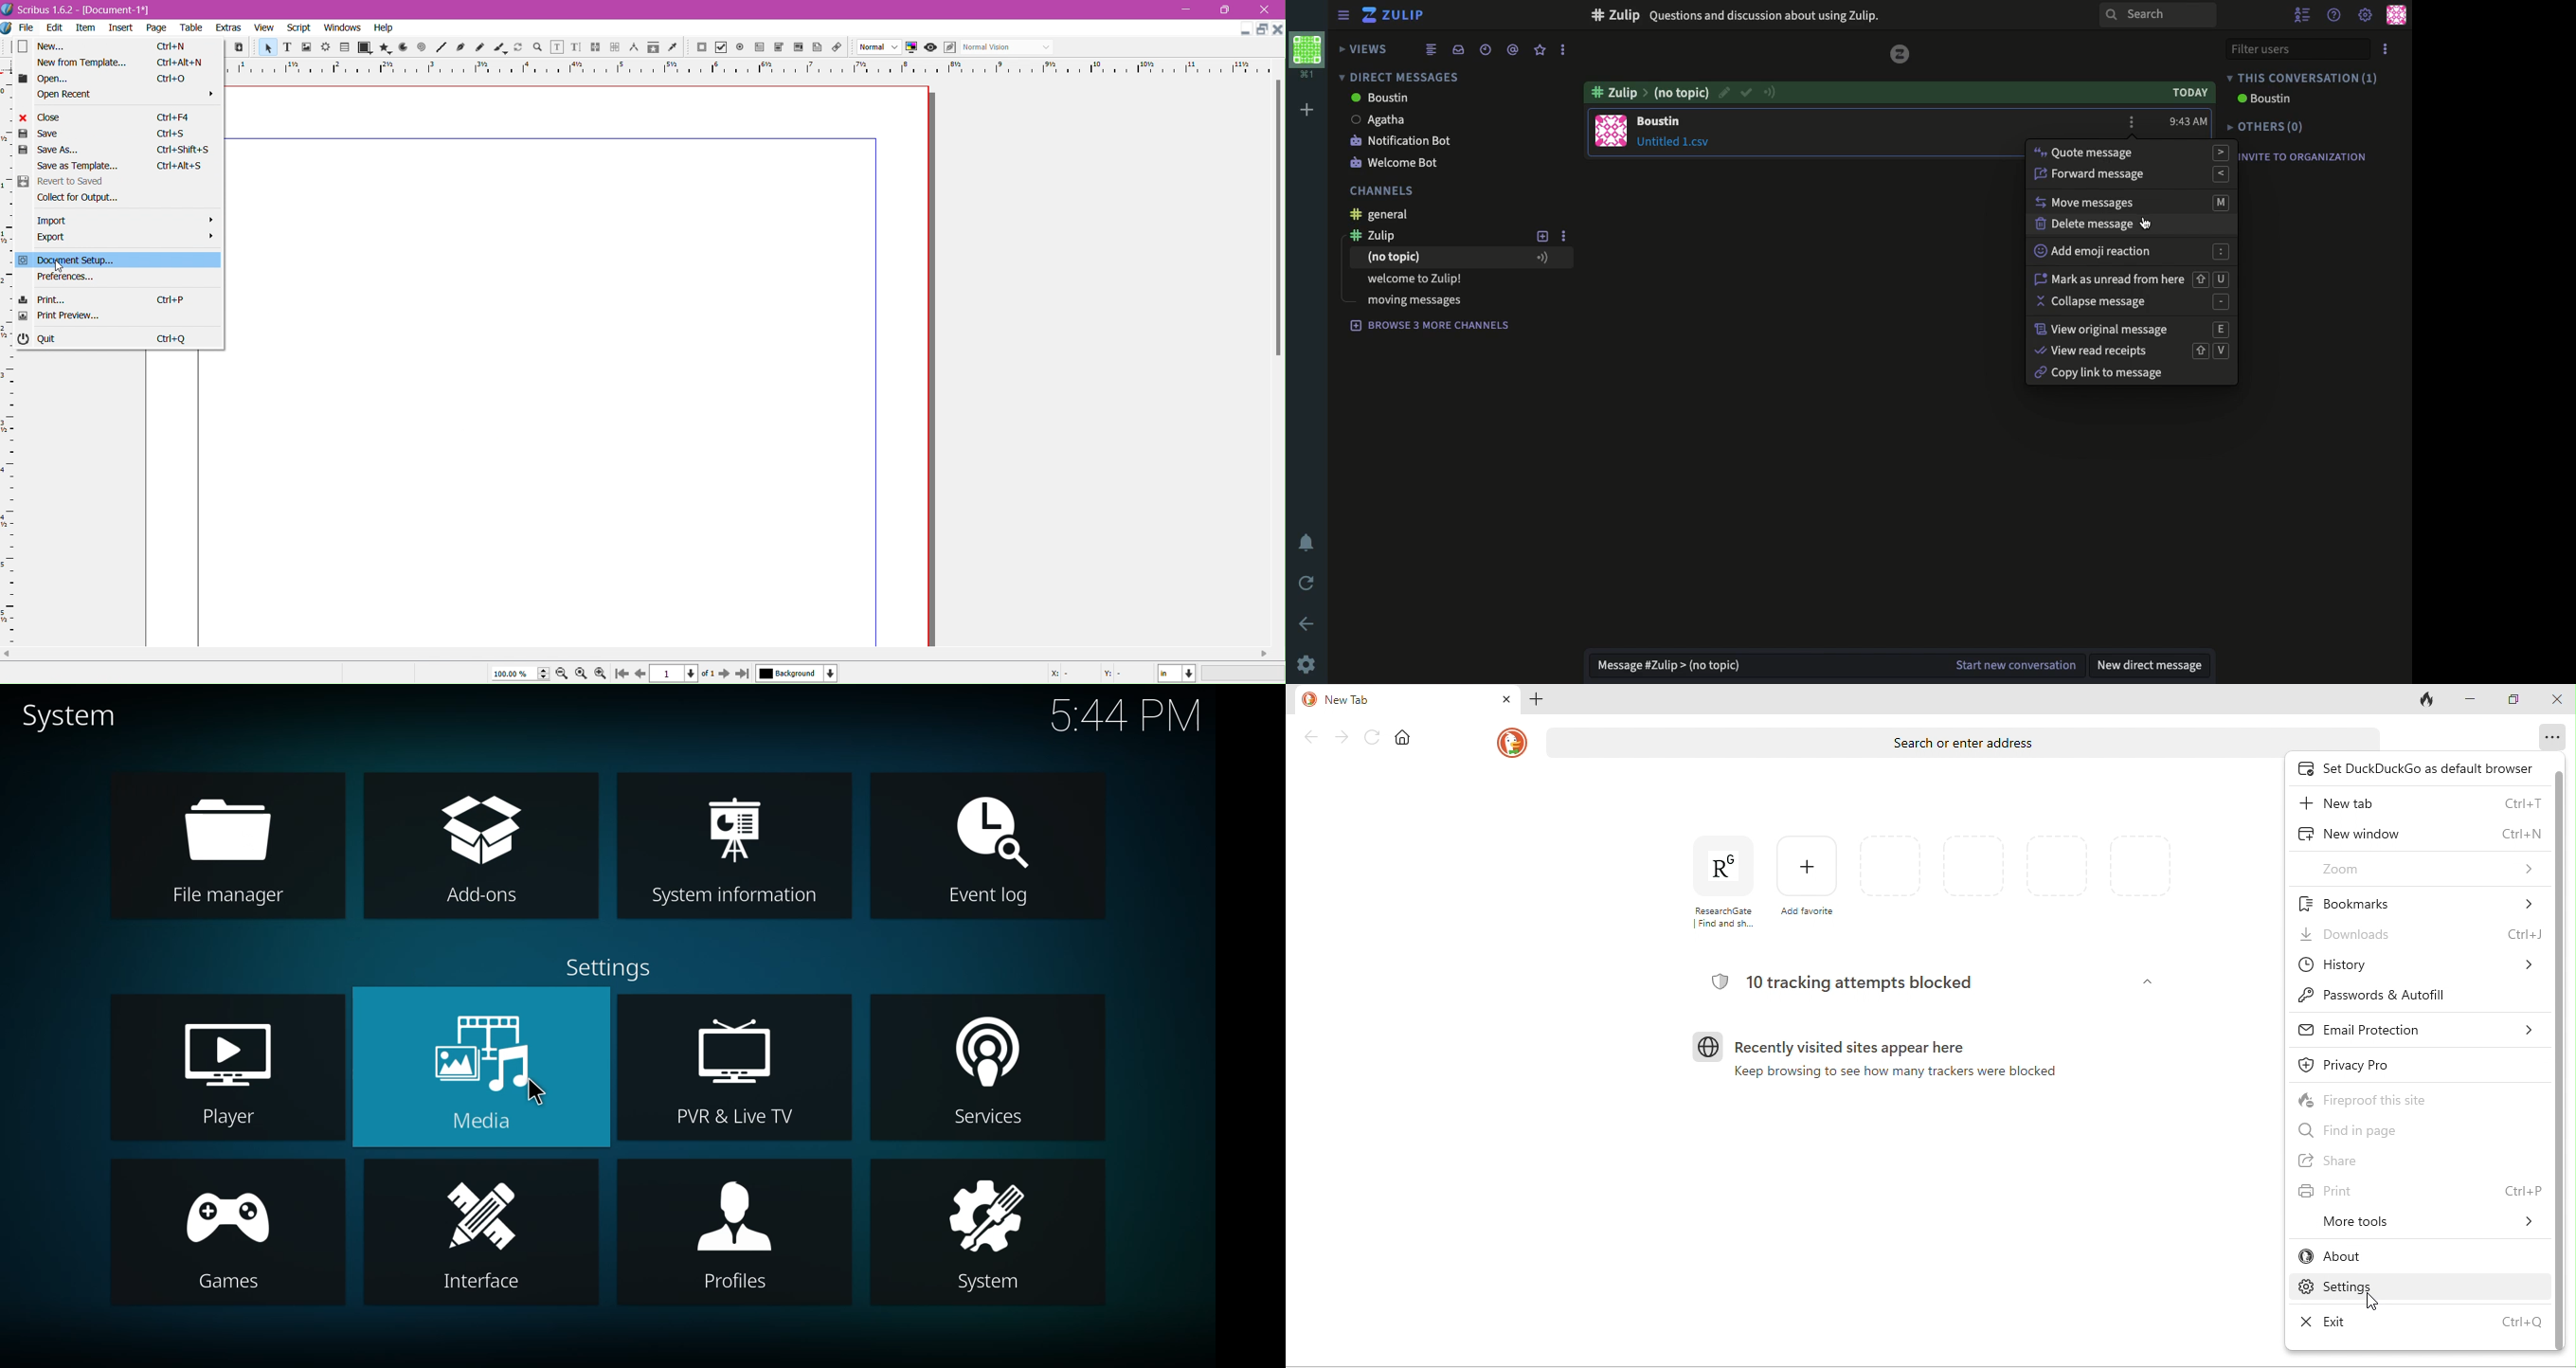 The width and height of the screenshot is (2576, 1372). Describe the element at coordinates (1242, 32) in the screenshot. I see `minimize document` at that location.